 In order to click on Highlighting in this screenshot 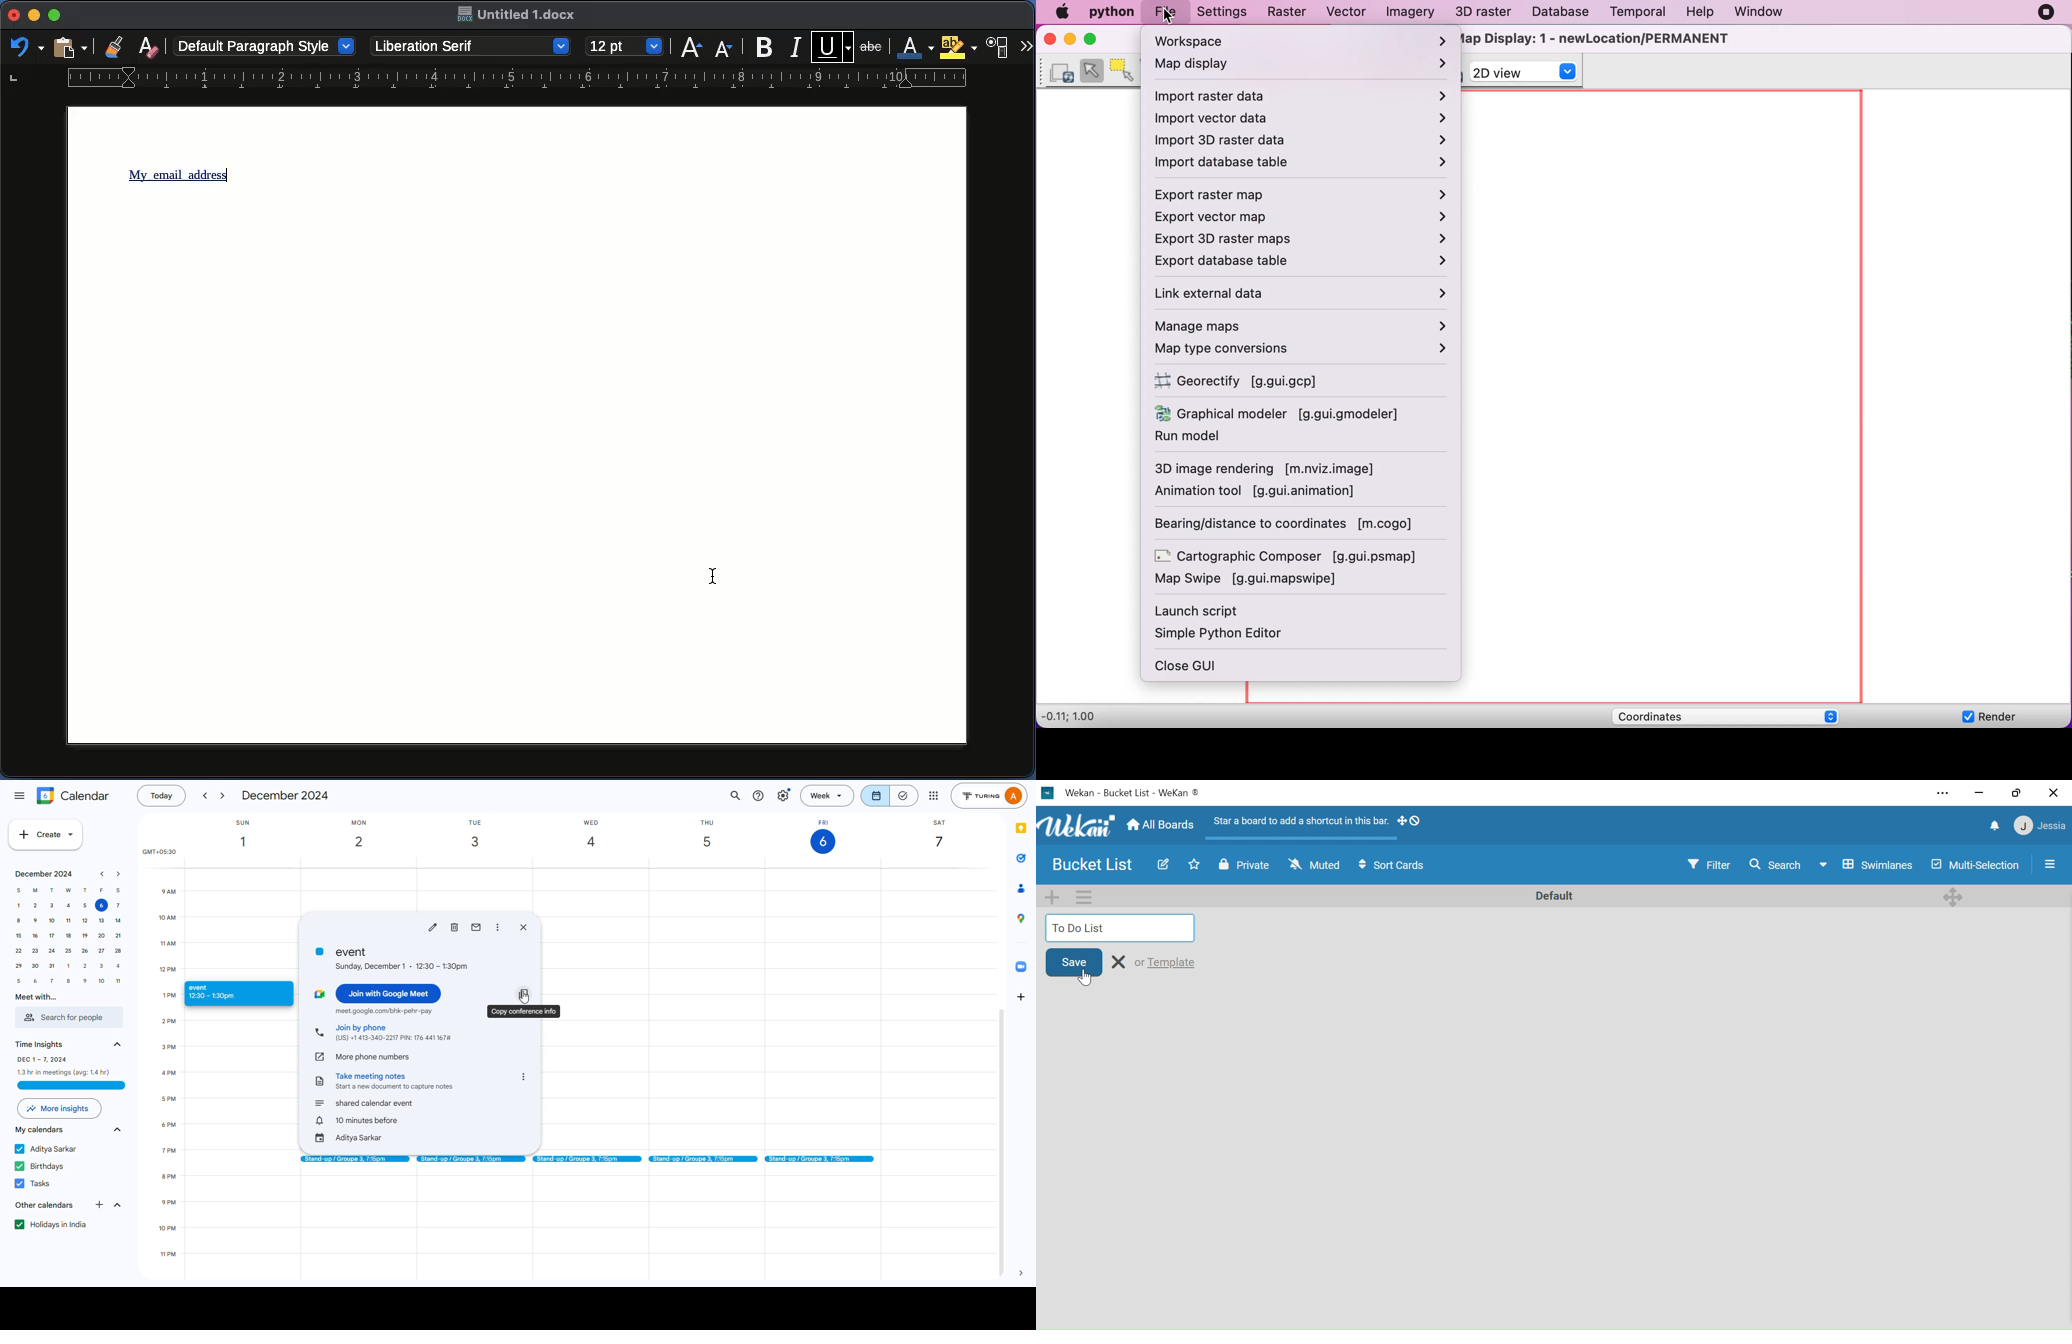, I will do `click(958, 47)`.